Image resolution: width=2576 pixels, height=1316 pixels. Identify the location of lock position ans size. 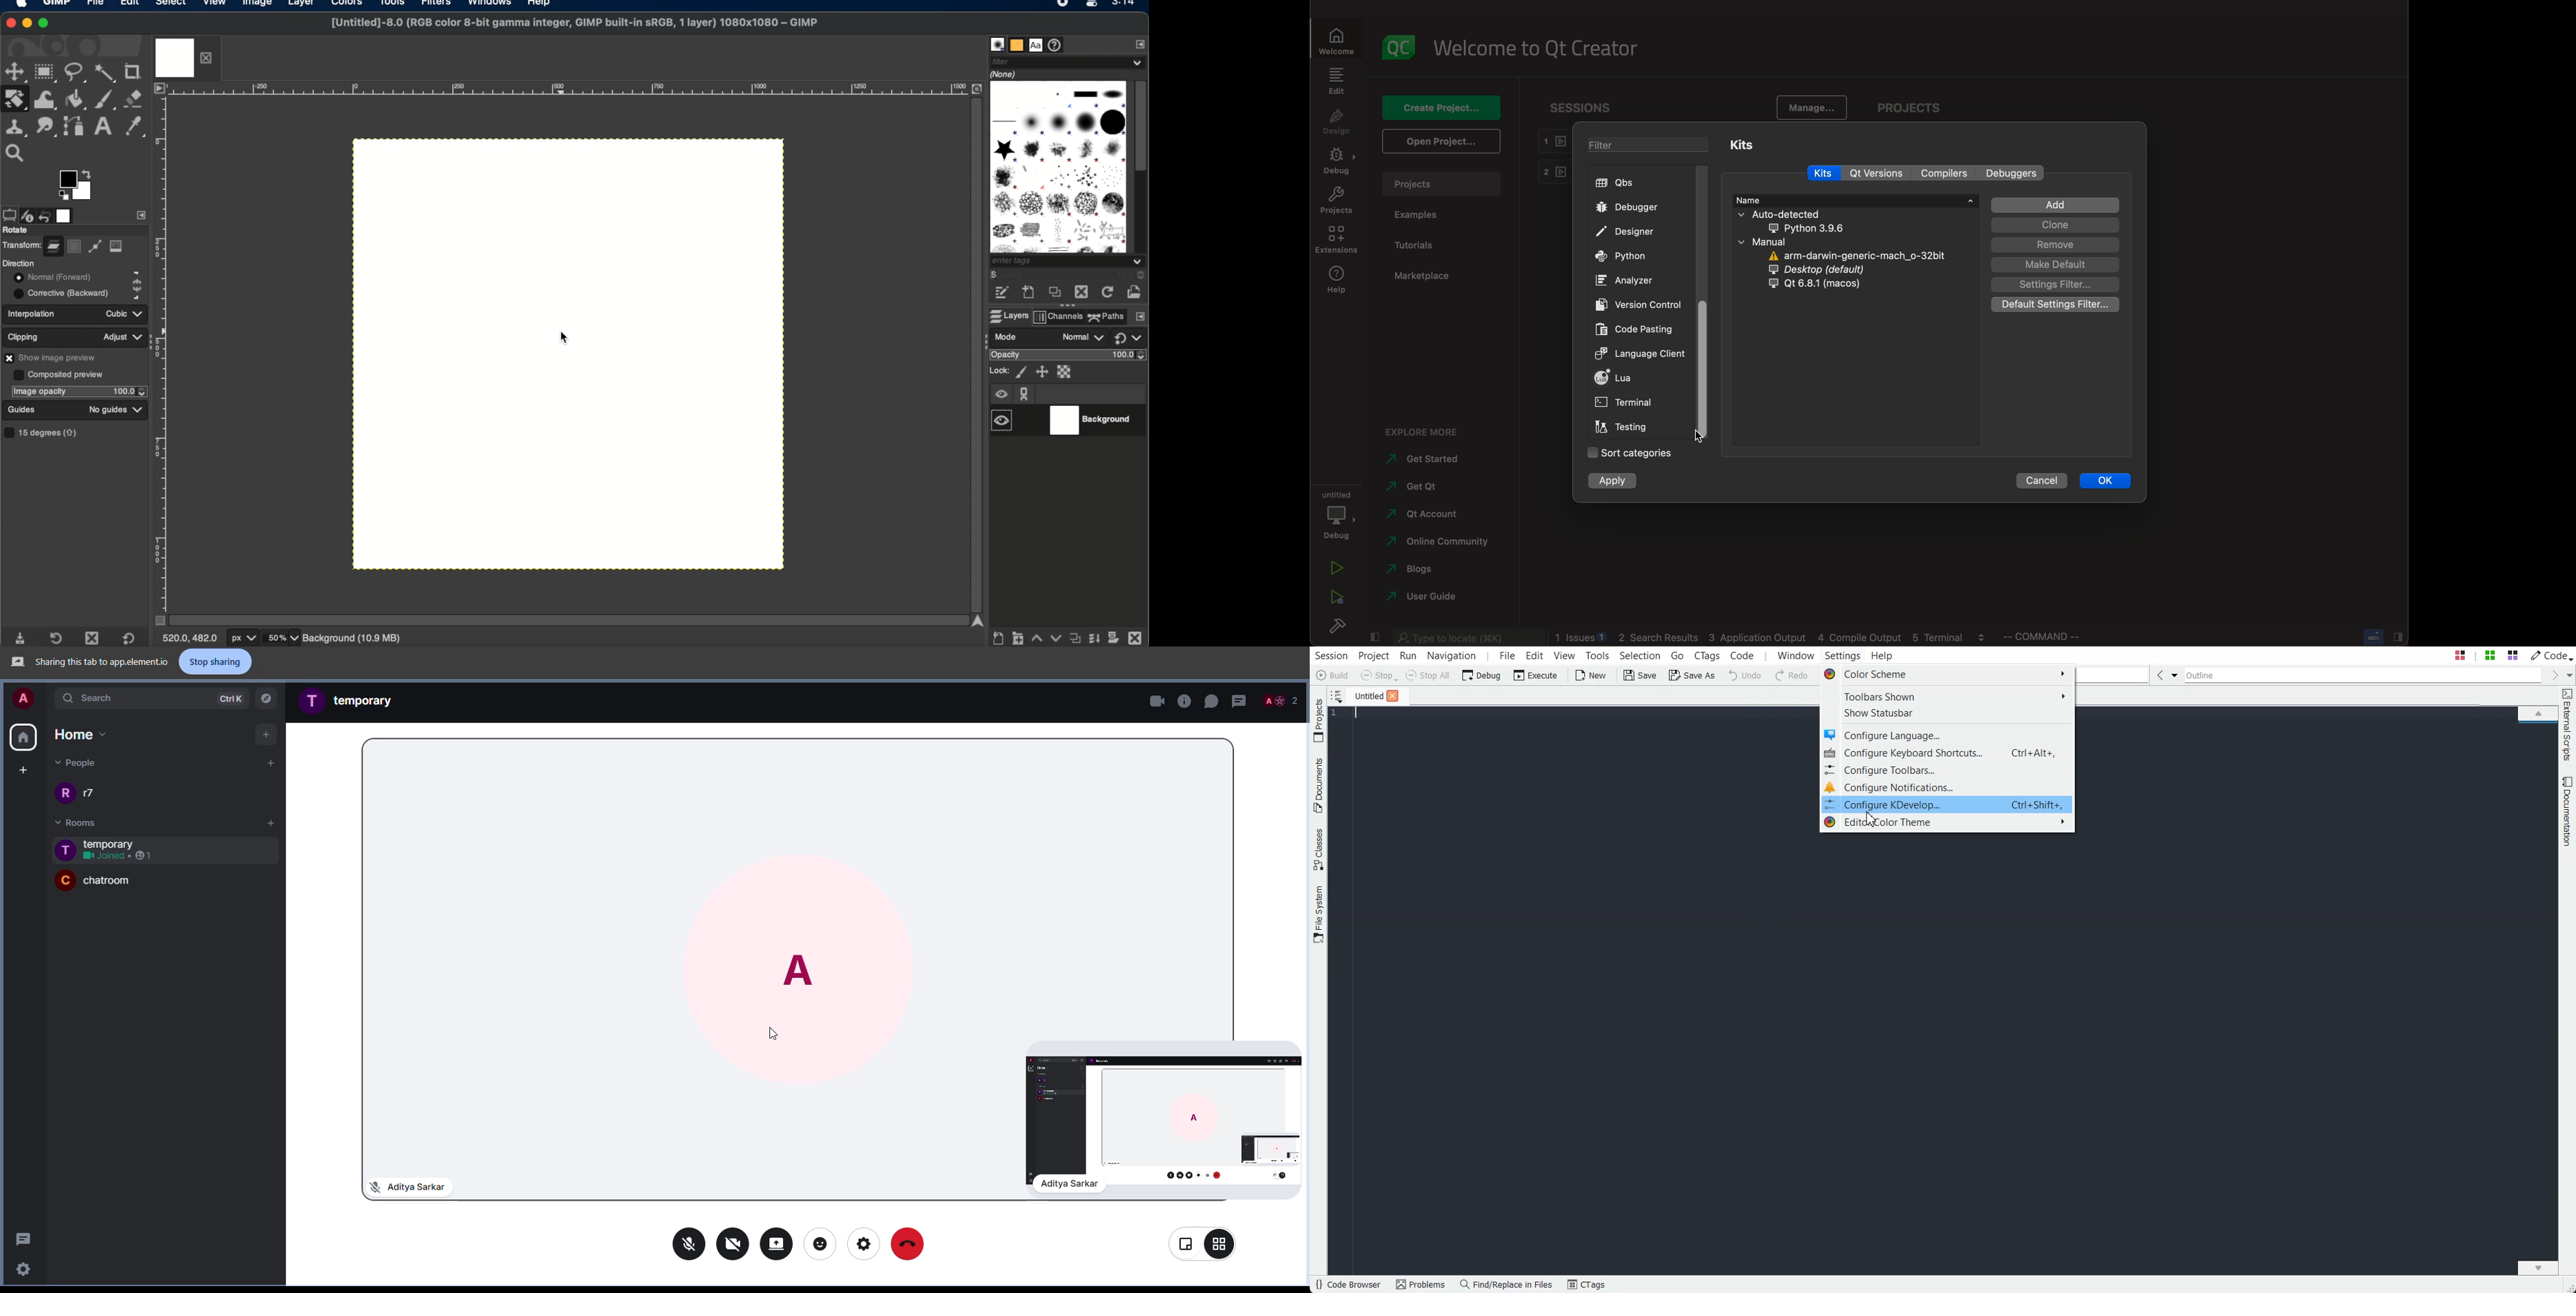
(1041, 372).